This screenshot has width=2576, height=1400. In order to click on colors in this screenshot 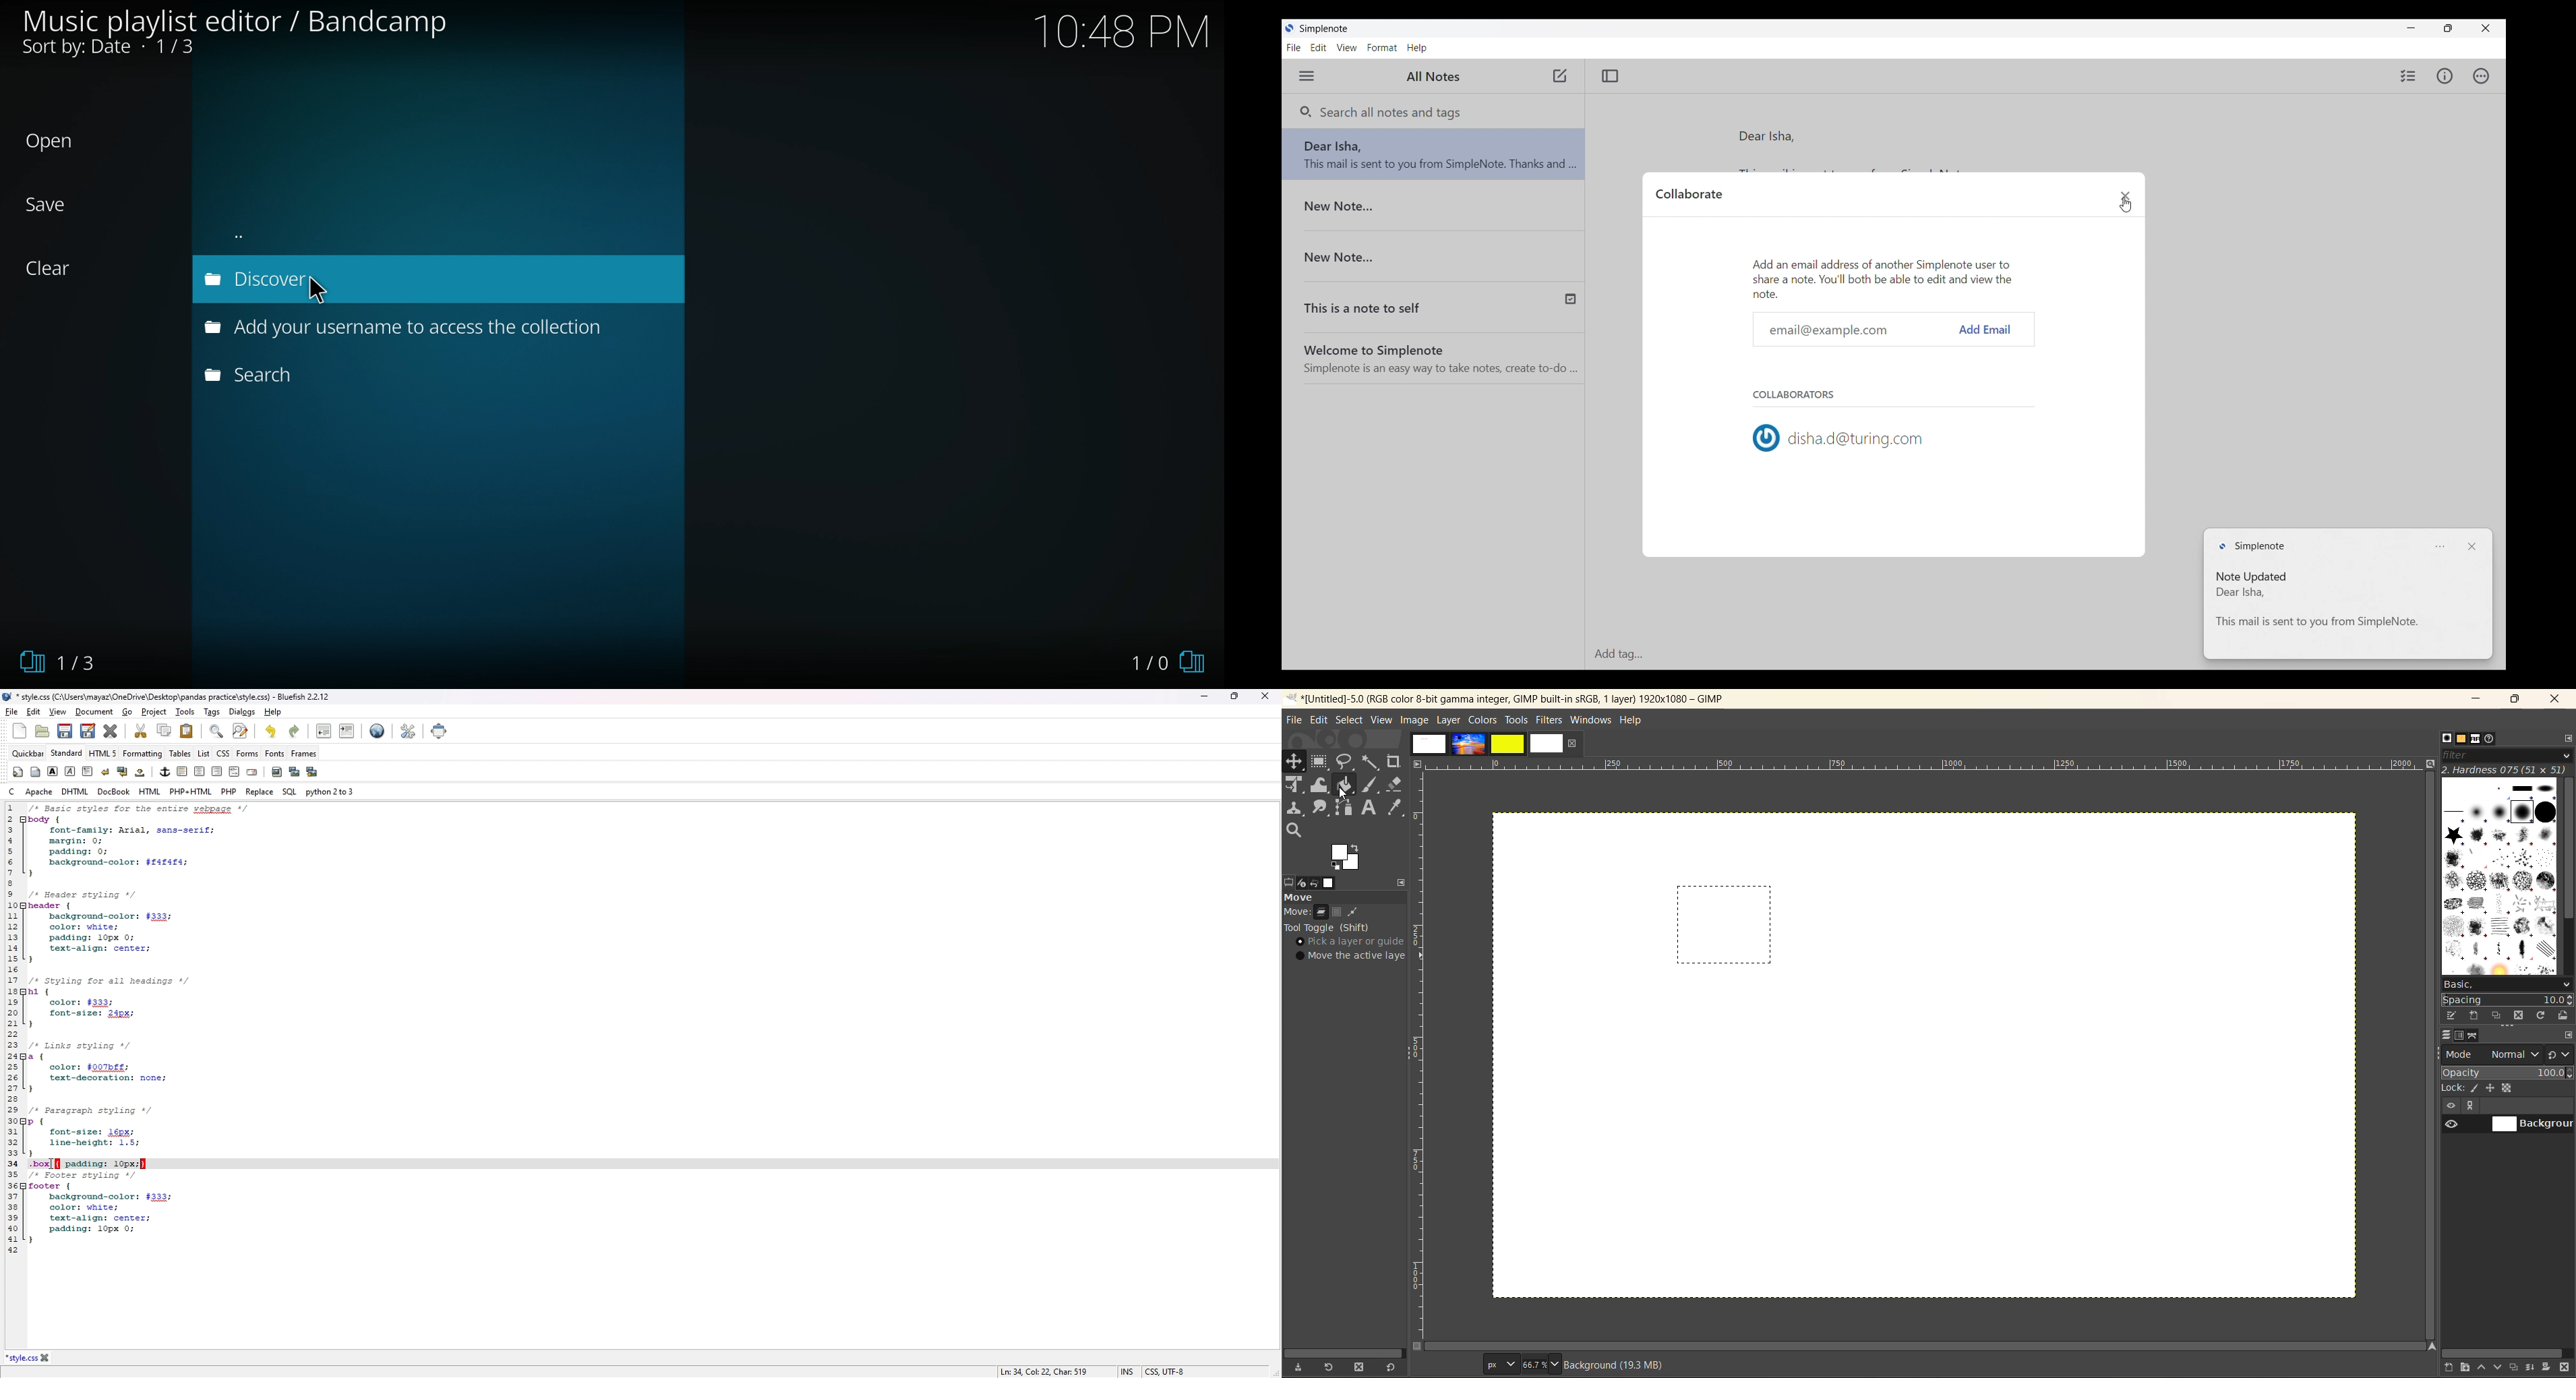, I will do `click(1485, 721)`.